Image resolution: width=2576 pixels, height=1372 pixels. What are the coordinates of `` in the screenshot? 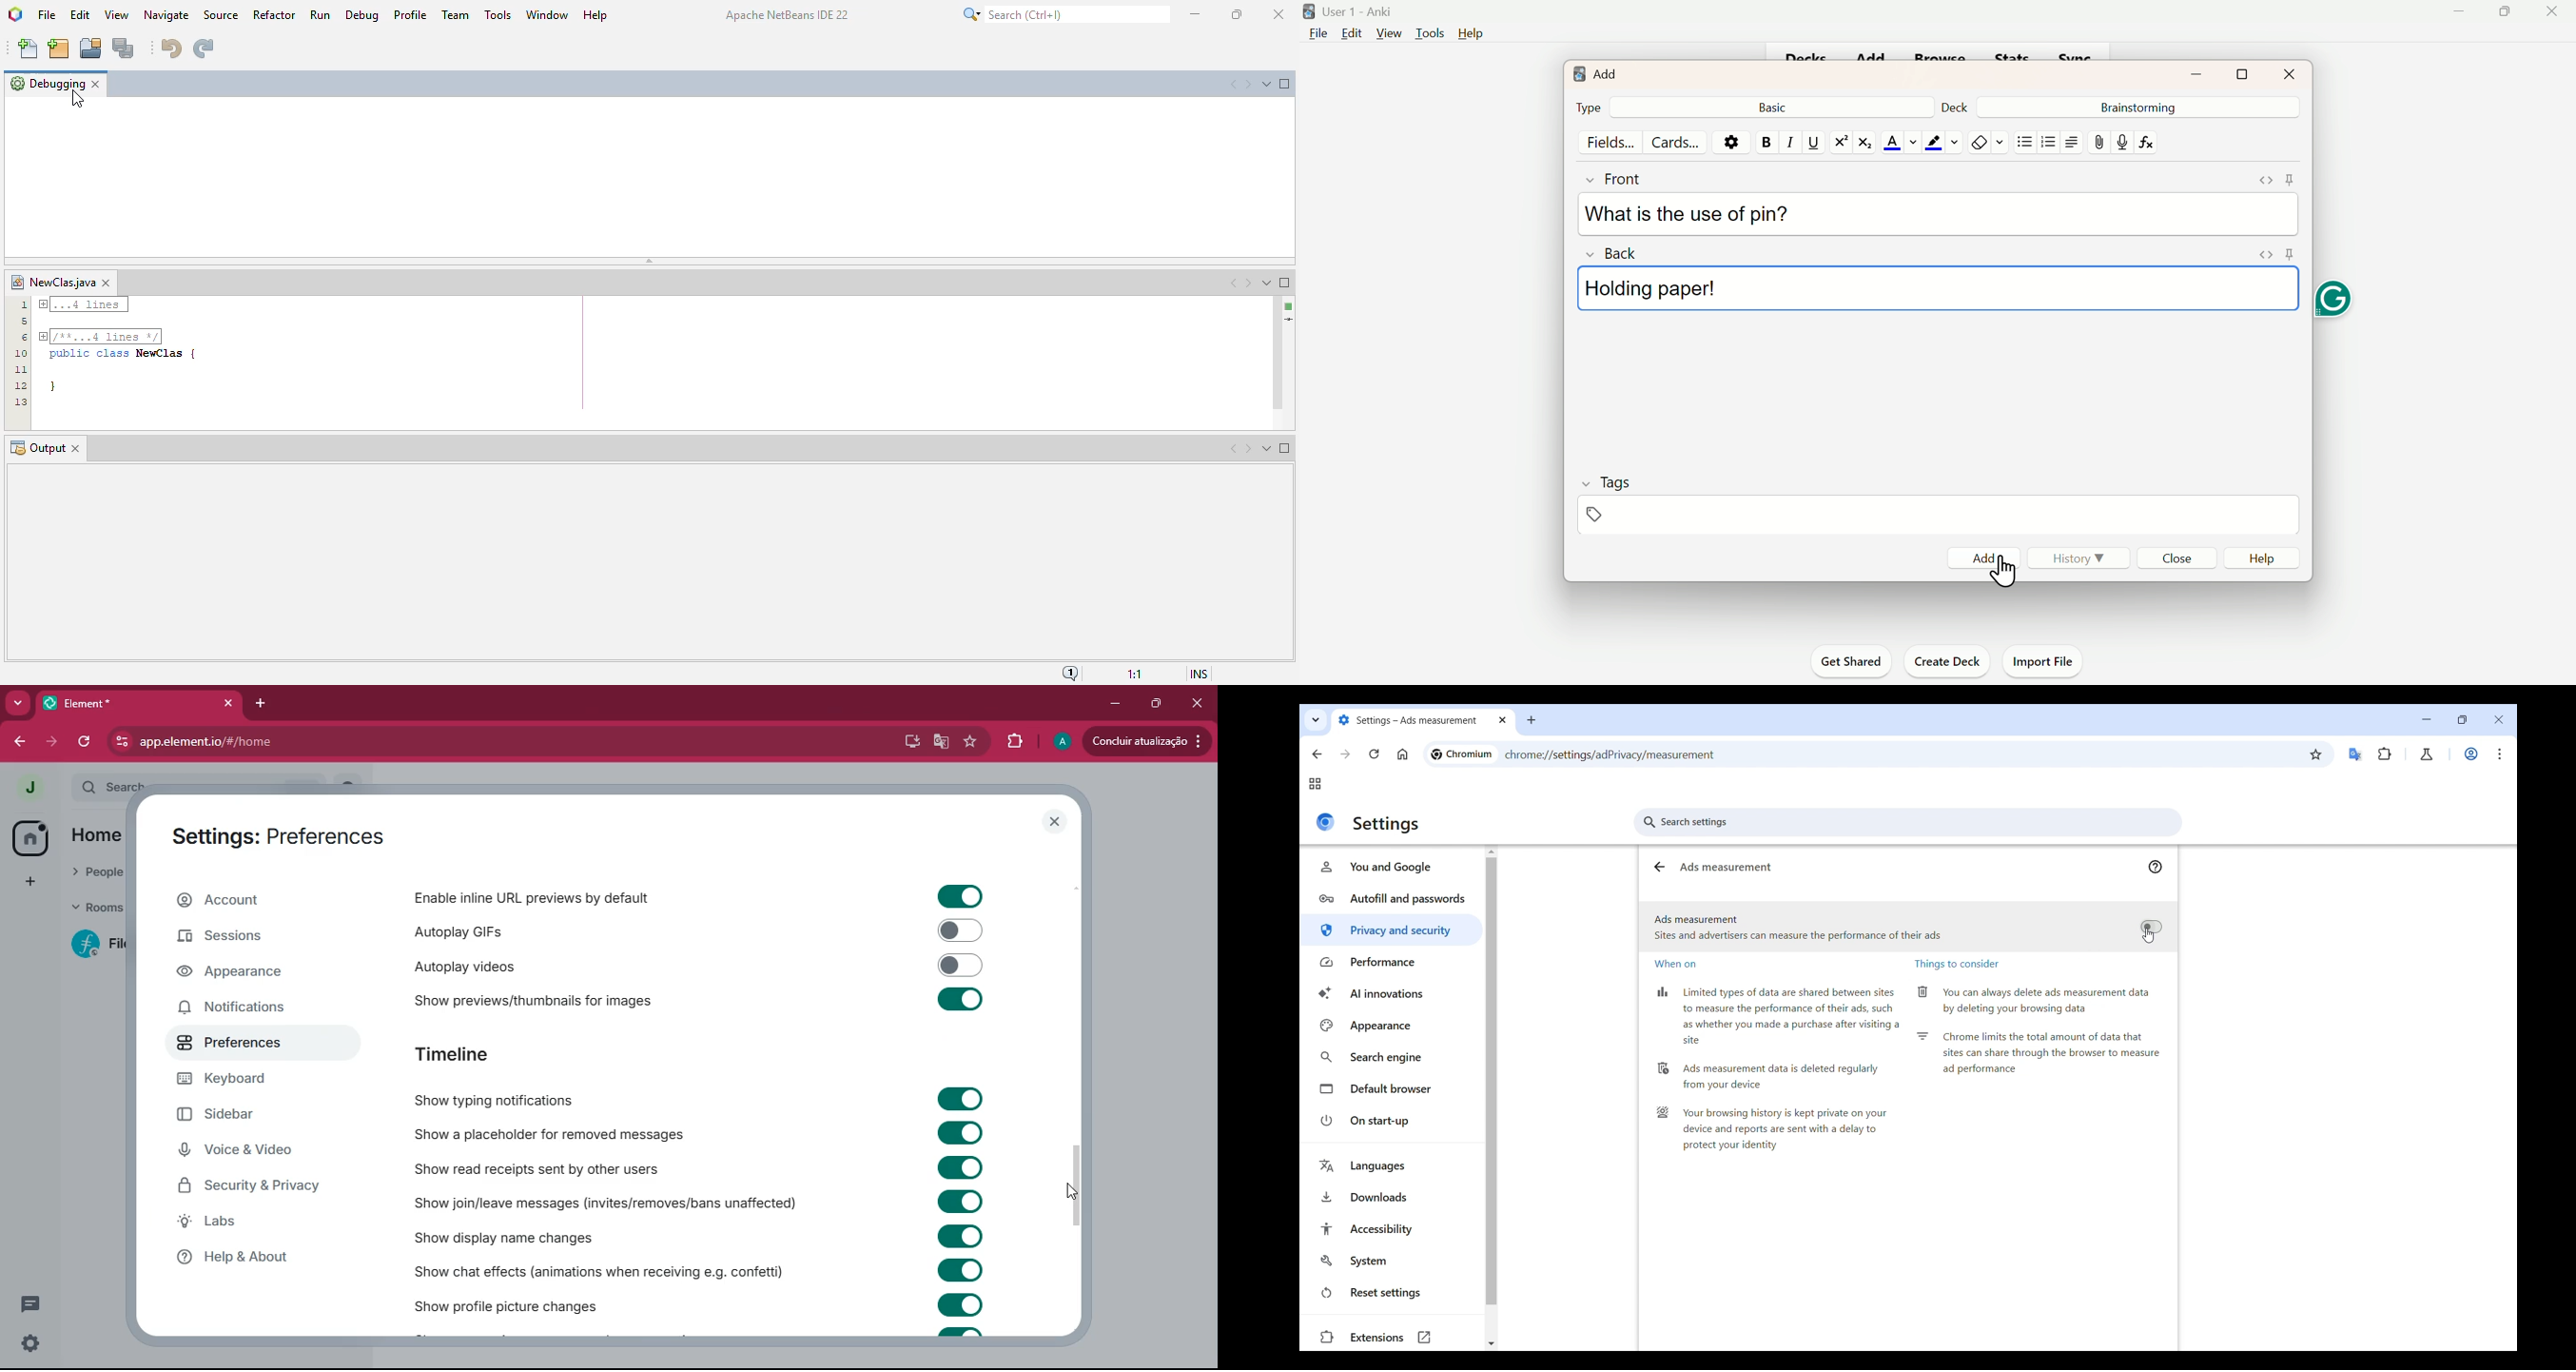 It's located at (1388, 31).